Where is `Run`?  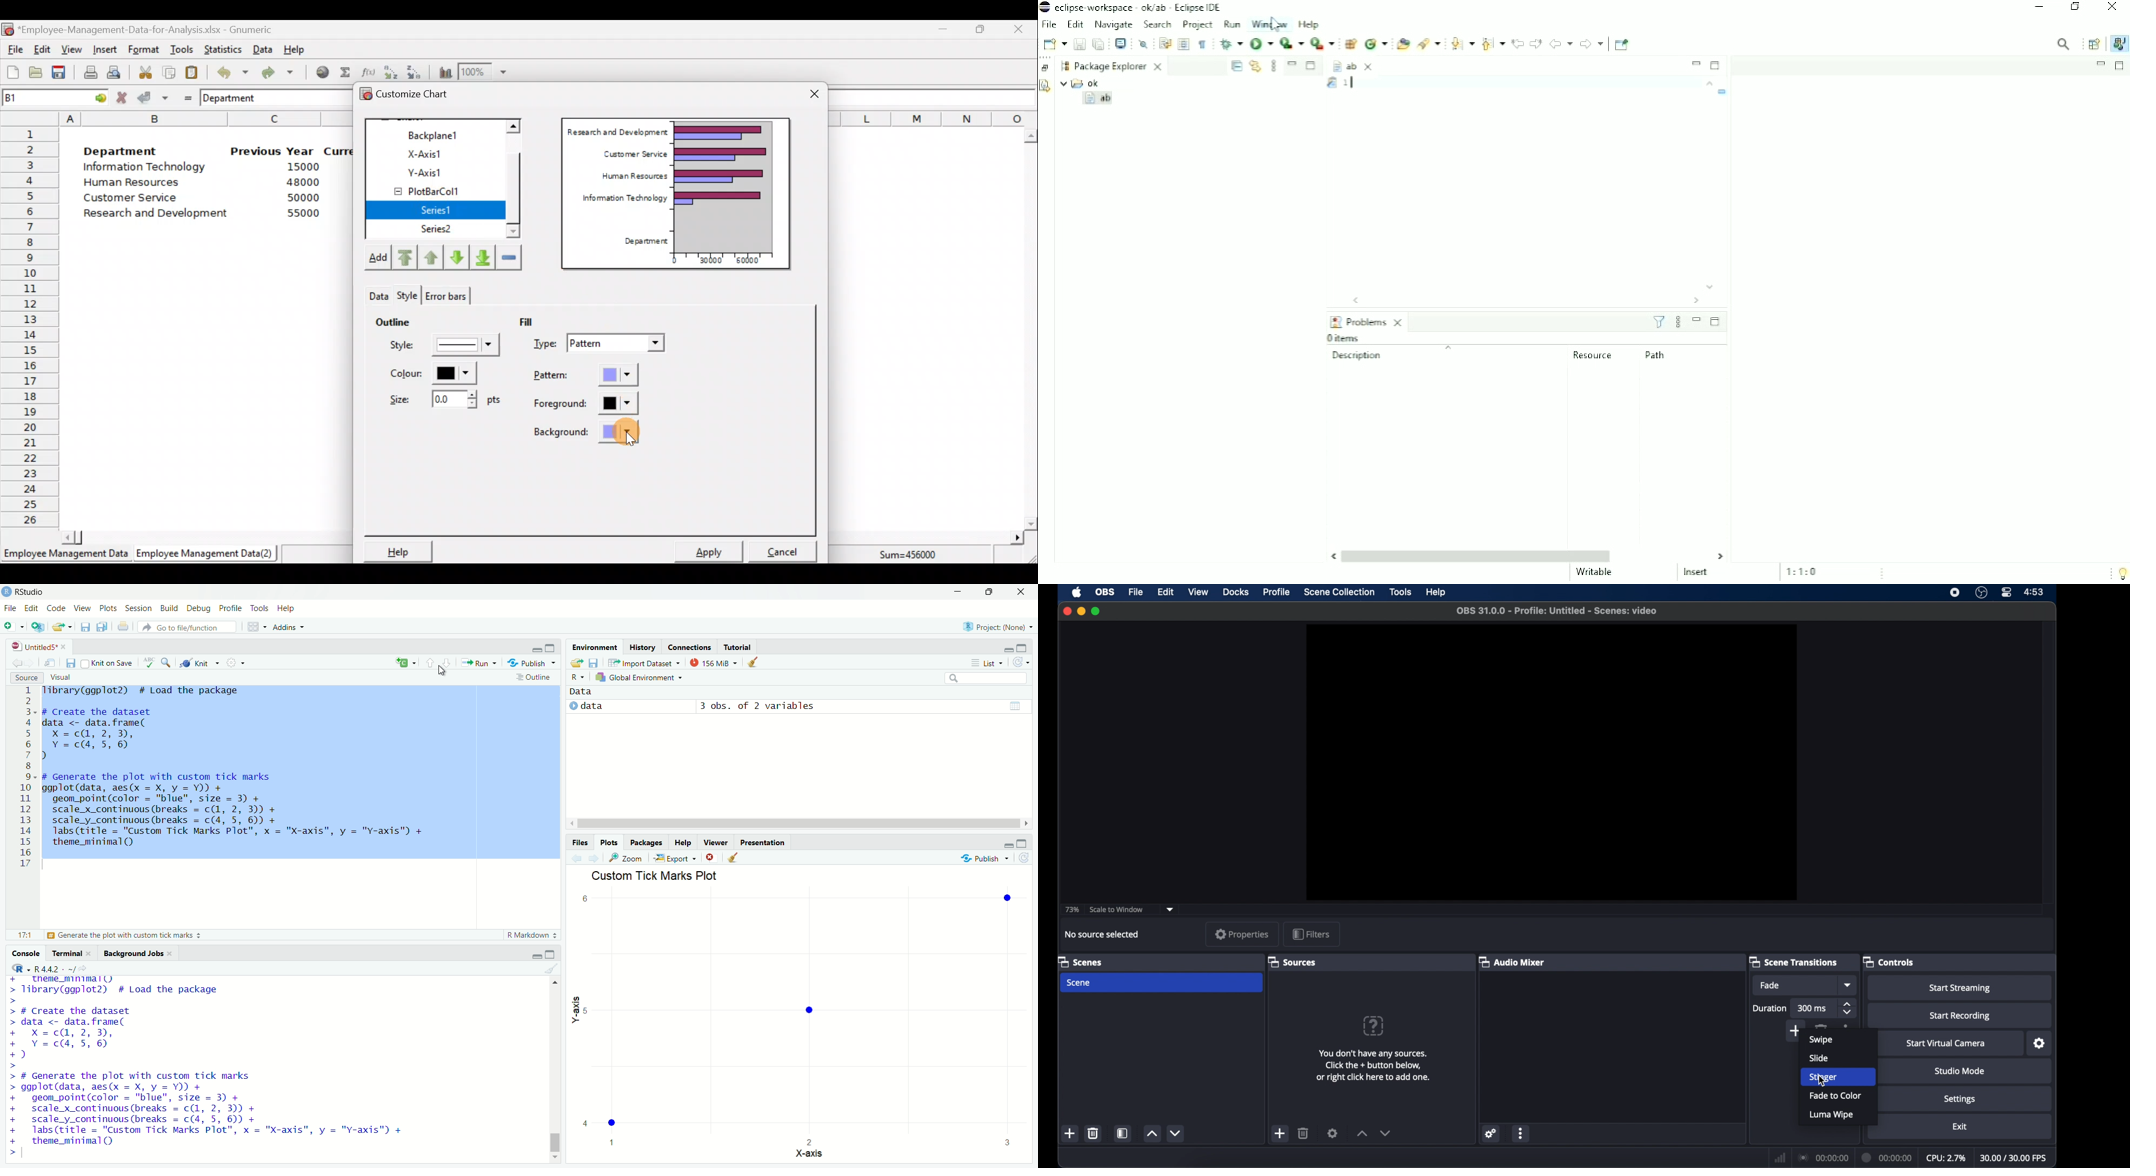 Run is located at coordinates (1233, 24).